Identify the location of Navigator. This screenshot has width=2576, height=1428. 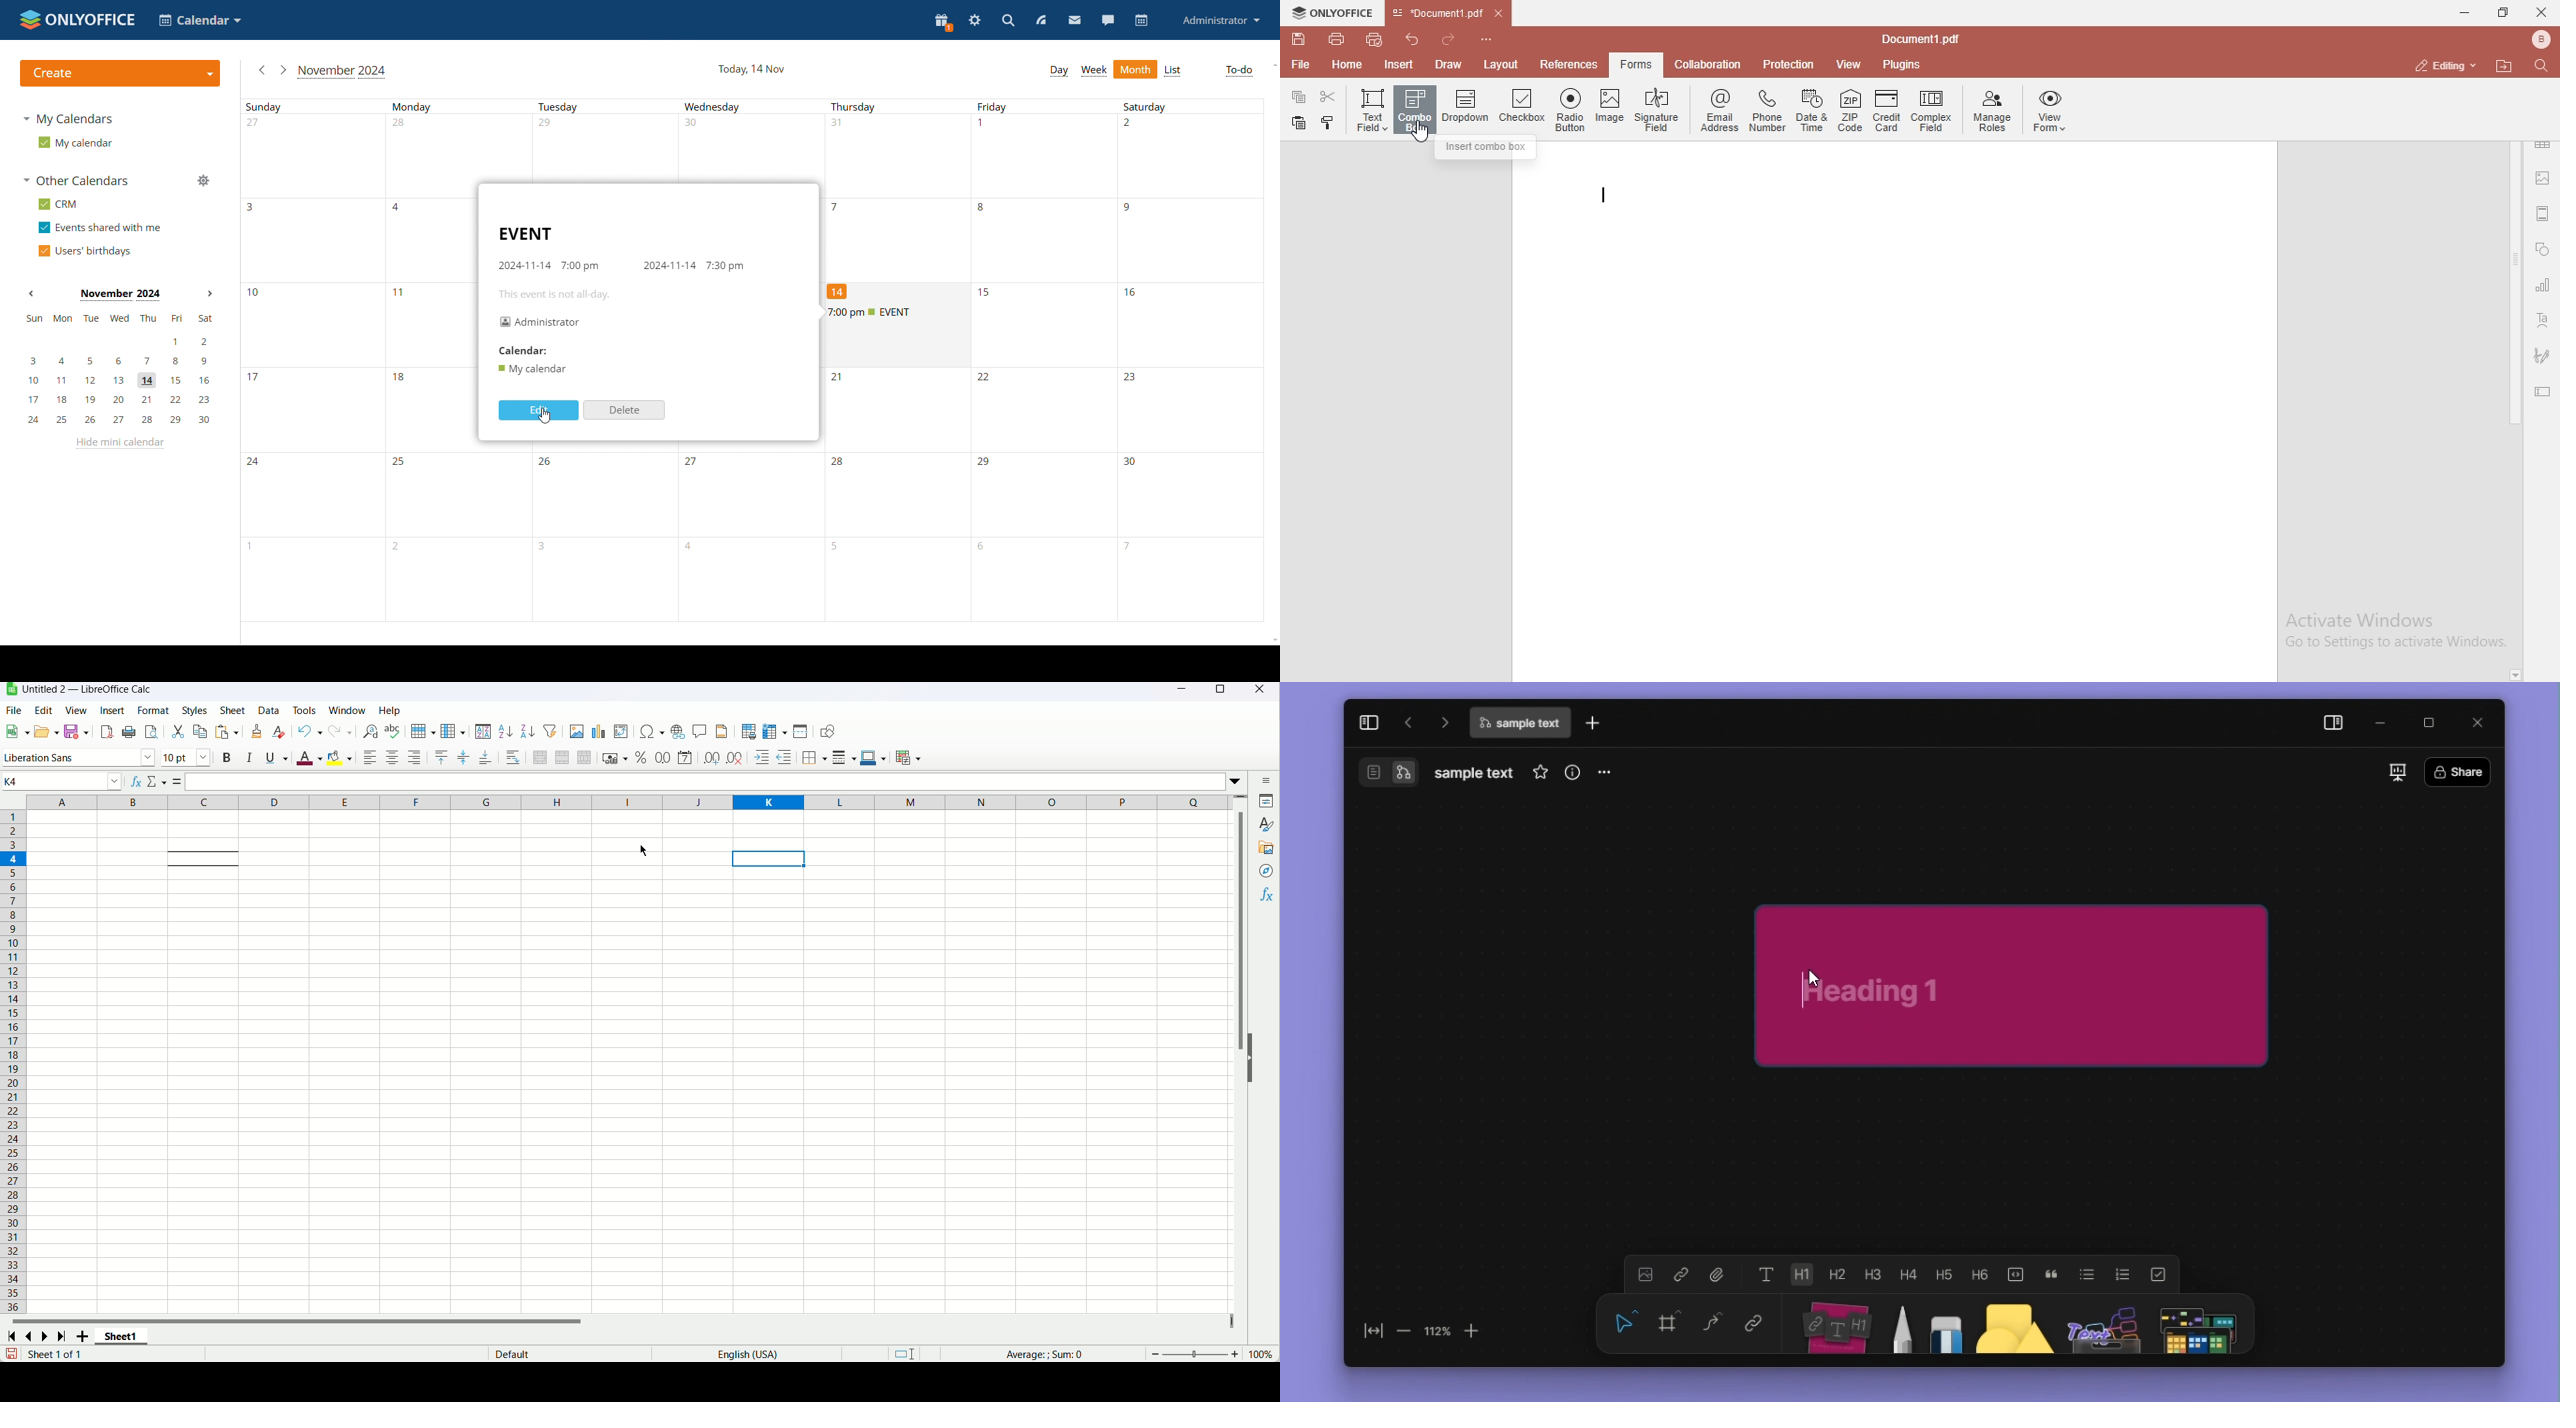
(1267, 872).